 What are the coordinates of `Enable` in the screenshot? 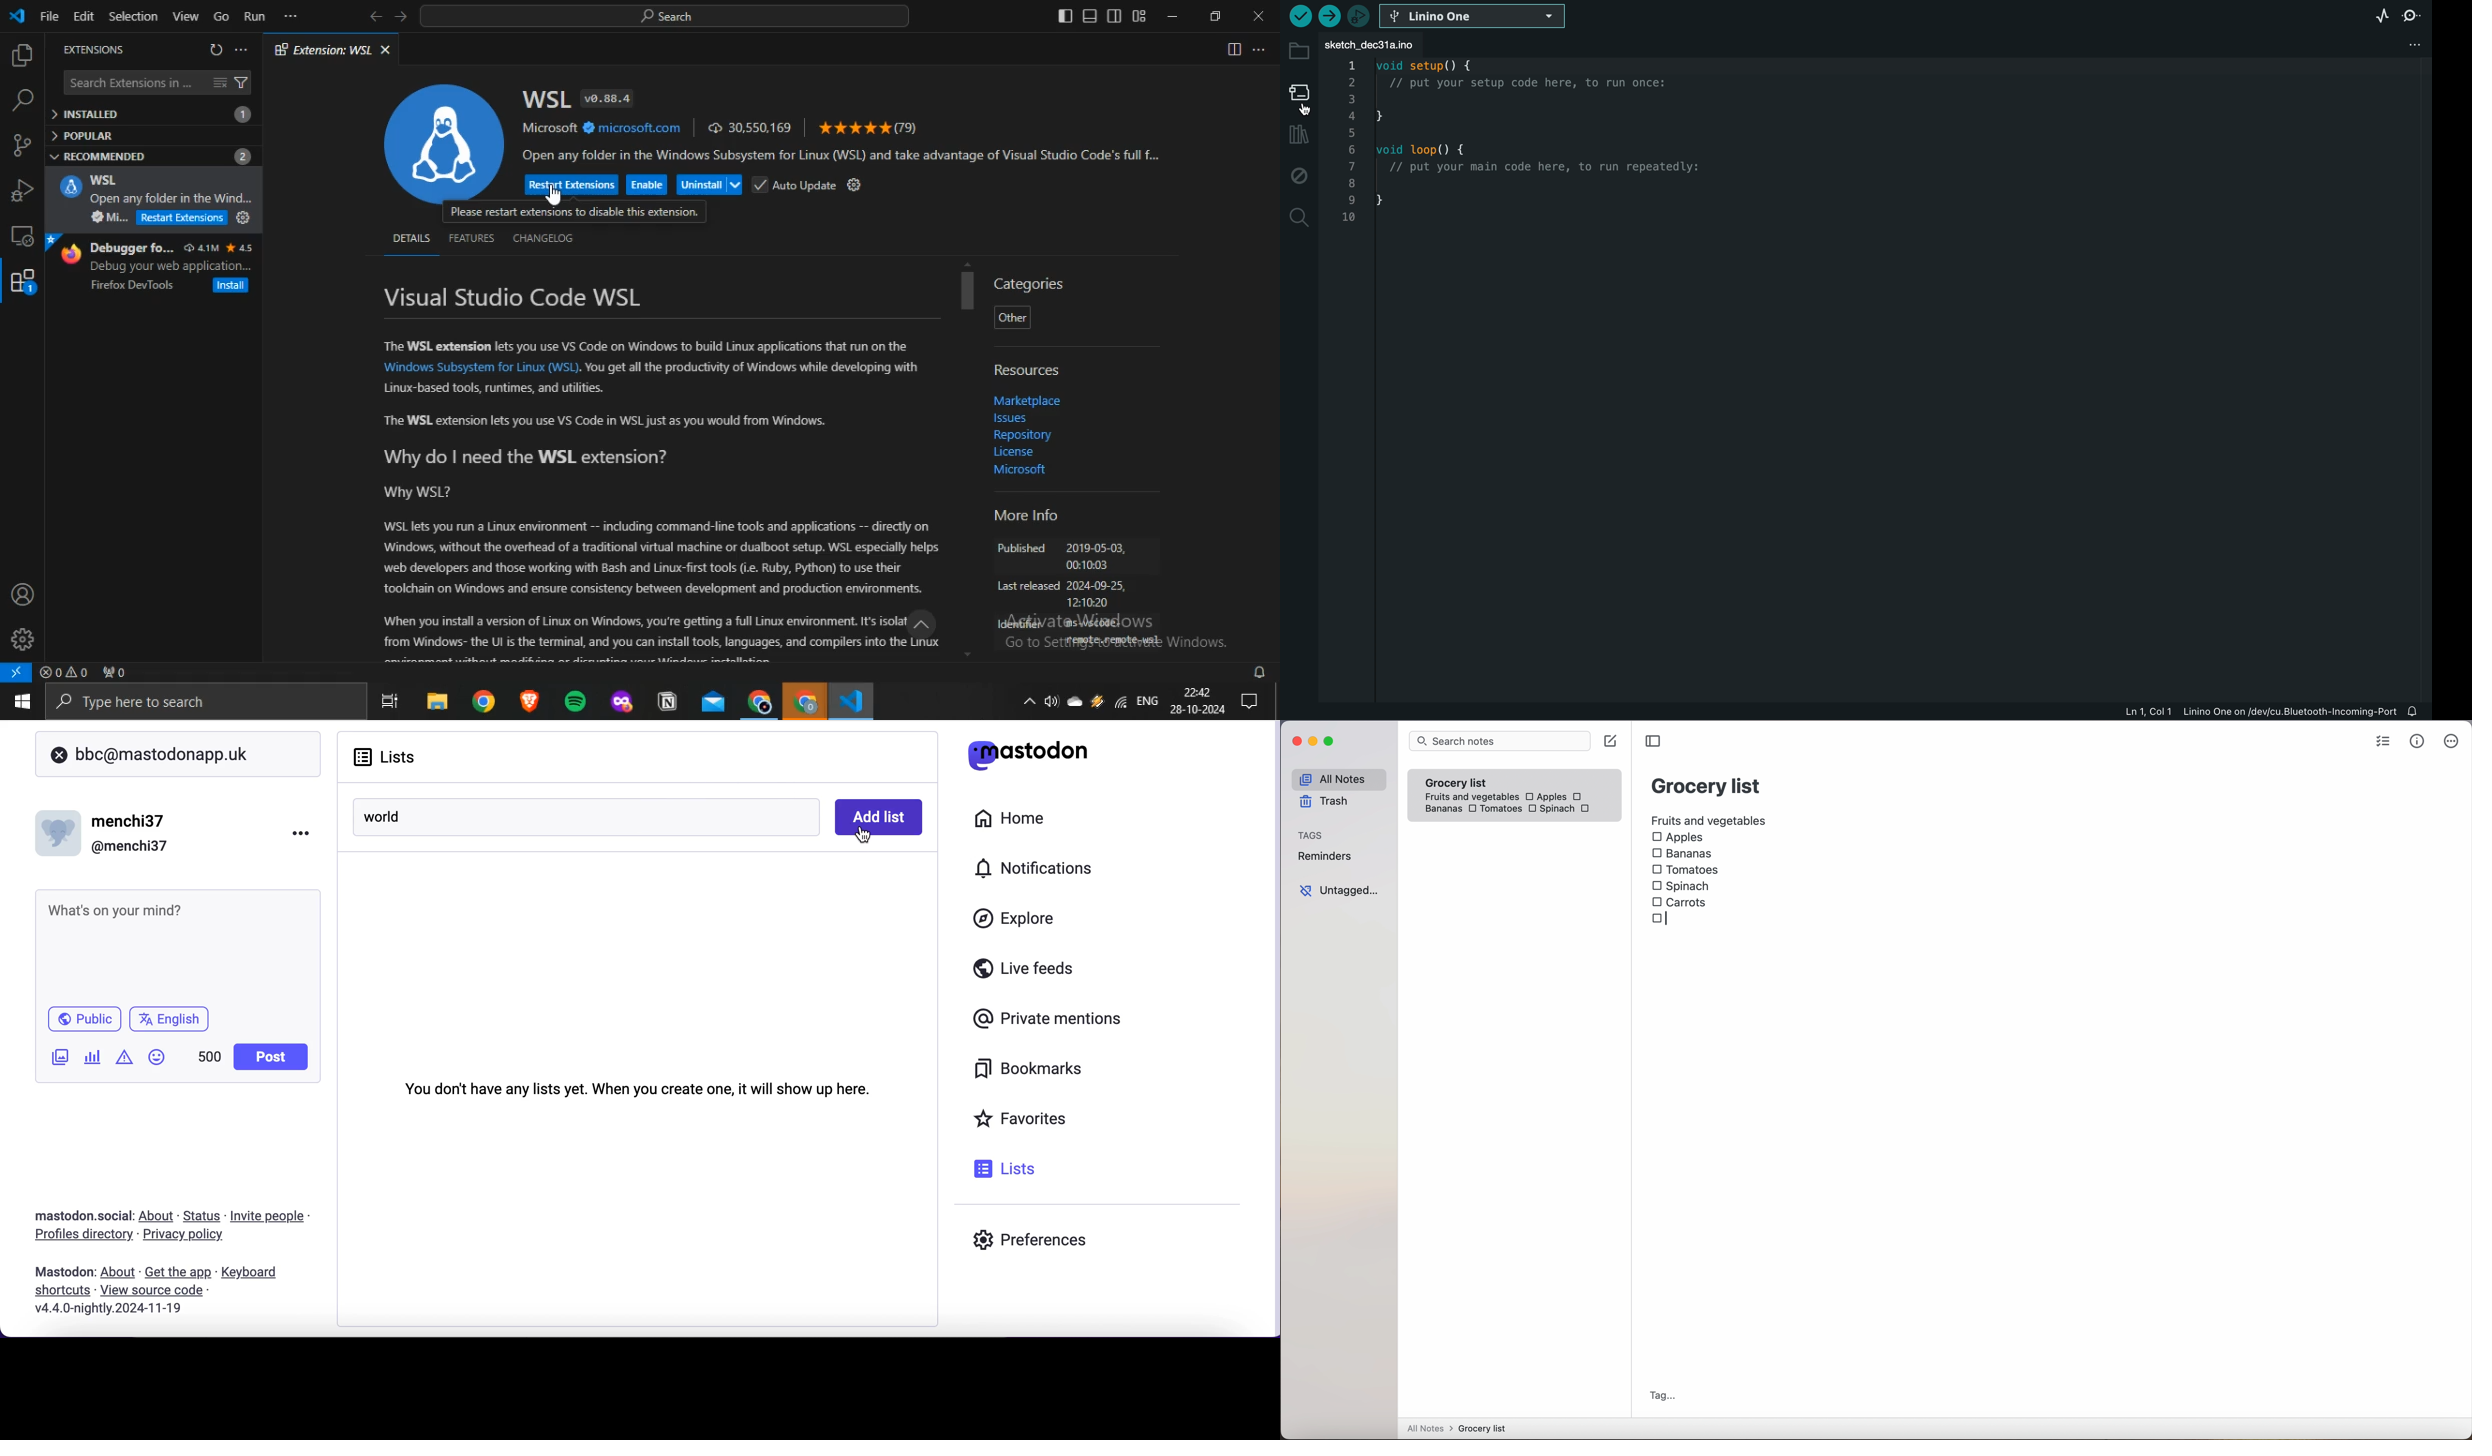 It's located at (647, 185).